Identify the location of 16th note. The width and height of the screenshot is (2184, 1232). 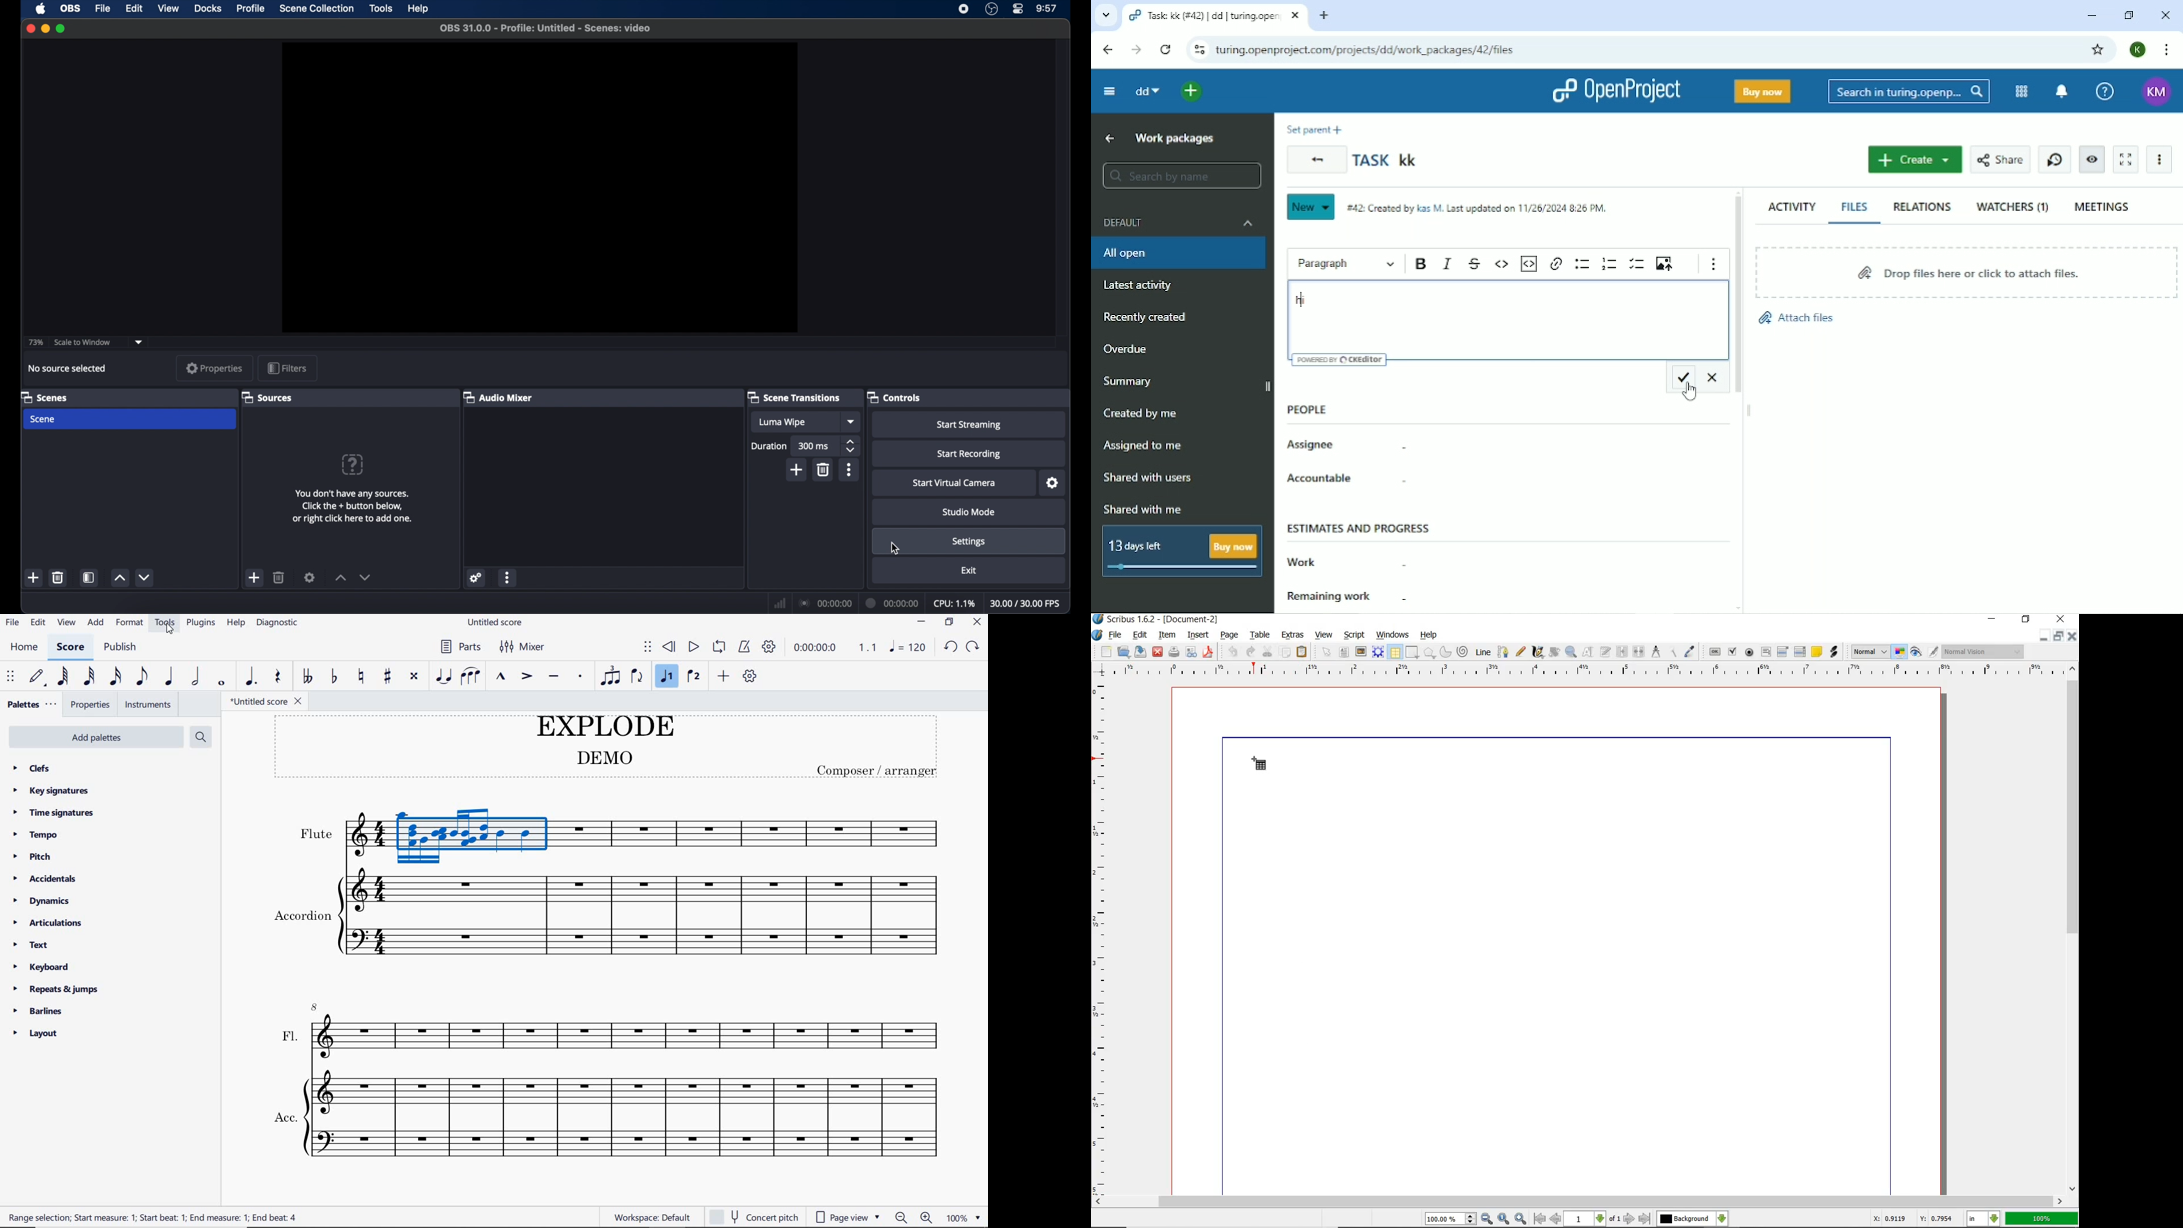
(117, 678).